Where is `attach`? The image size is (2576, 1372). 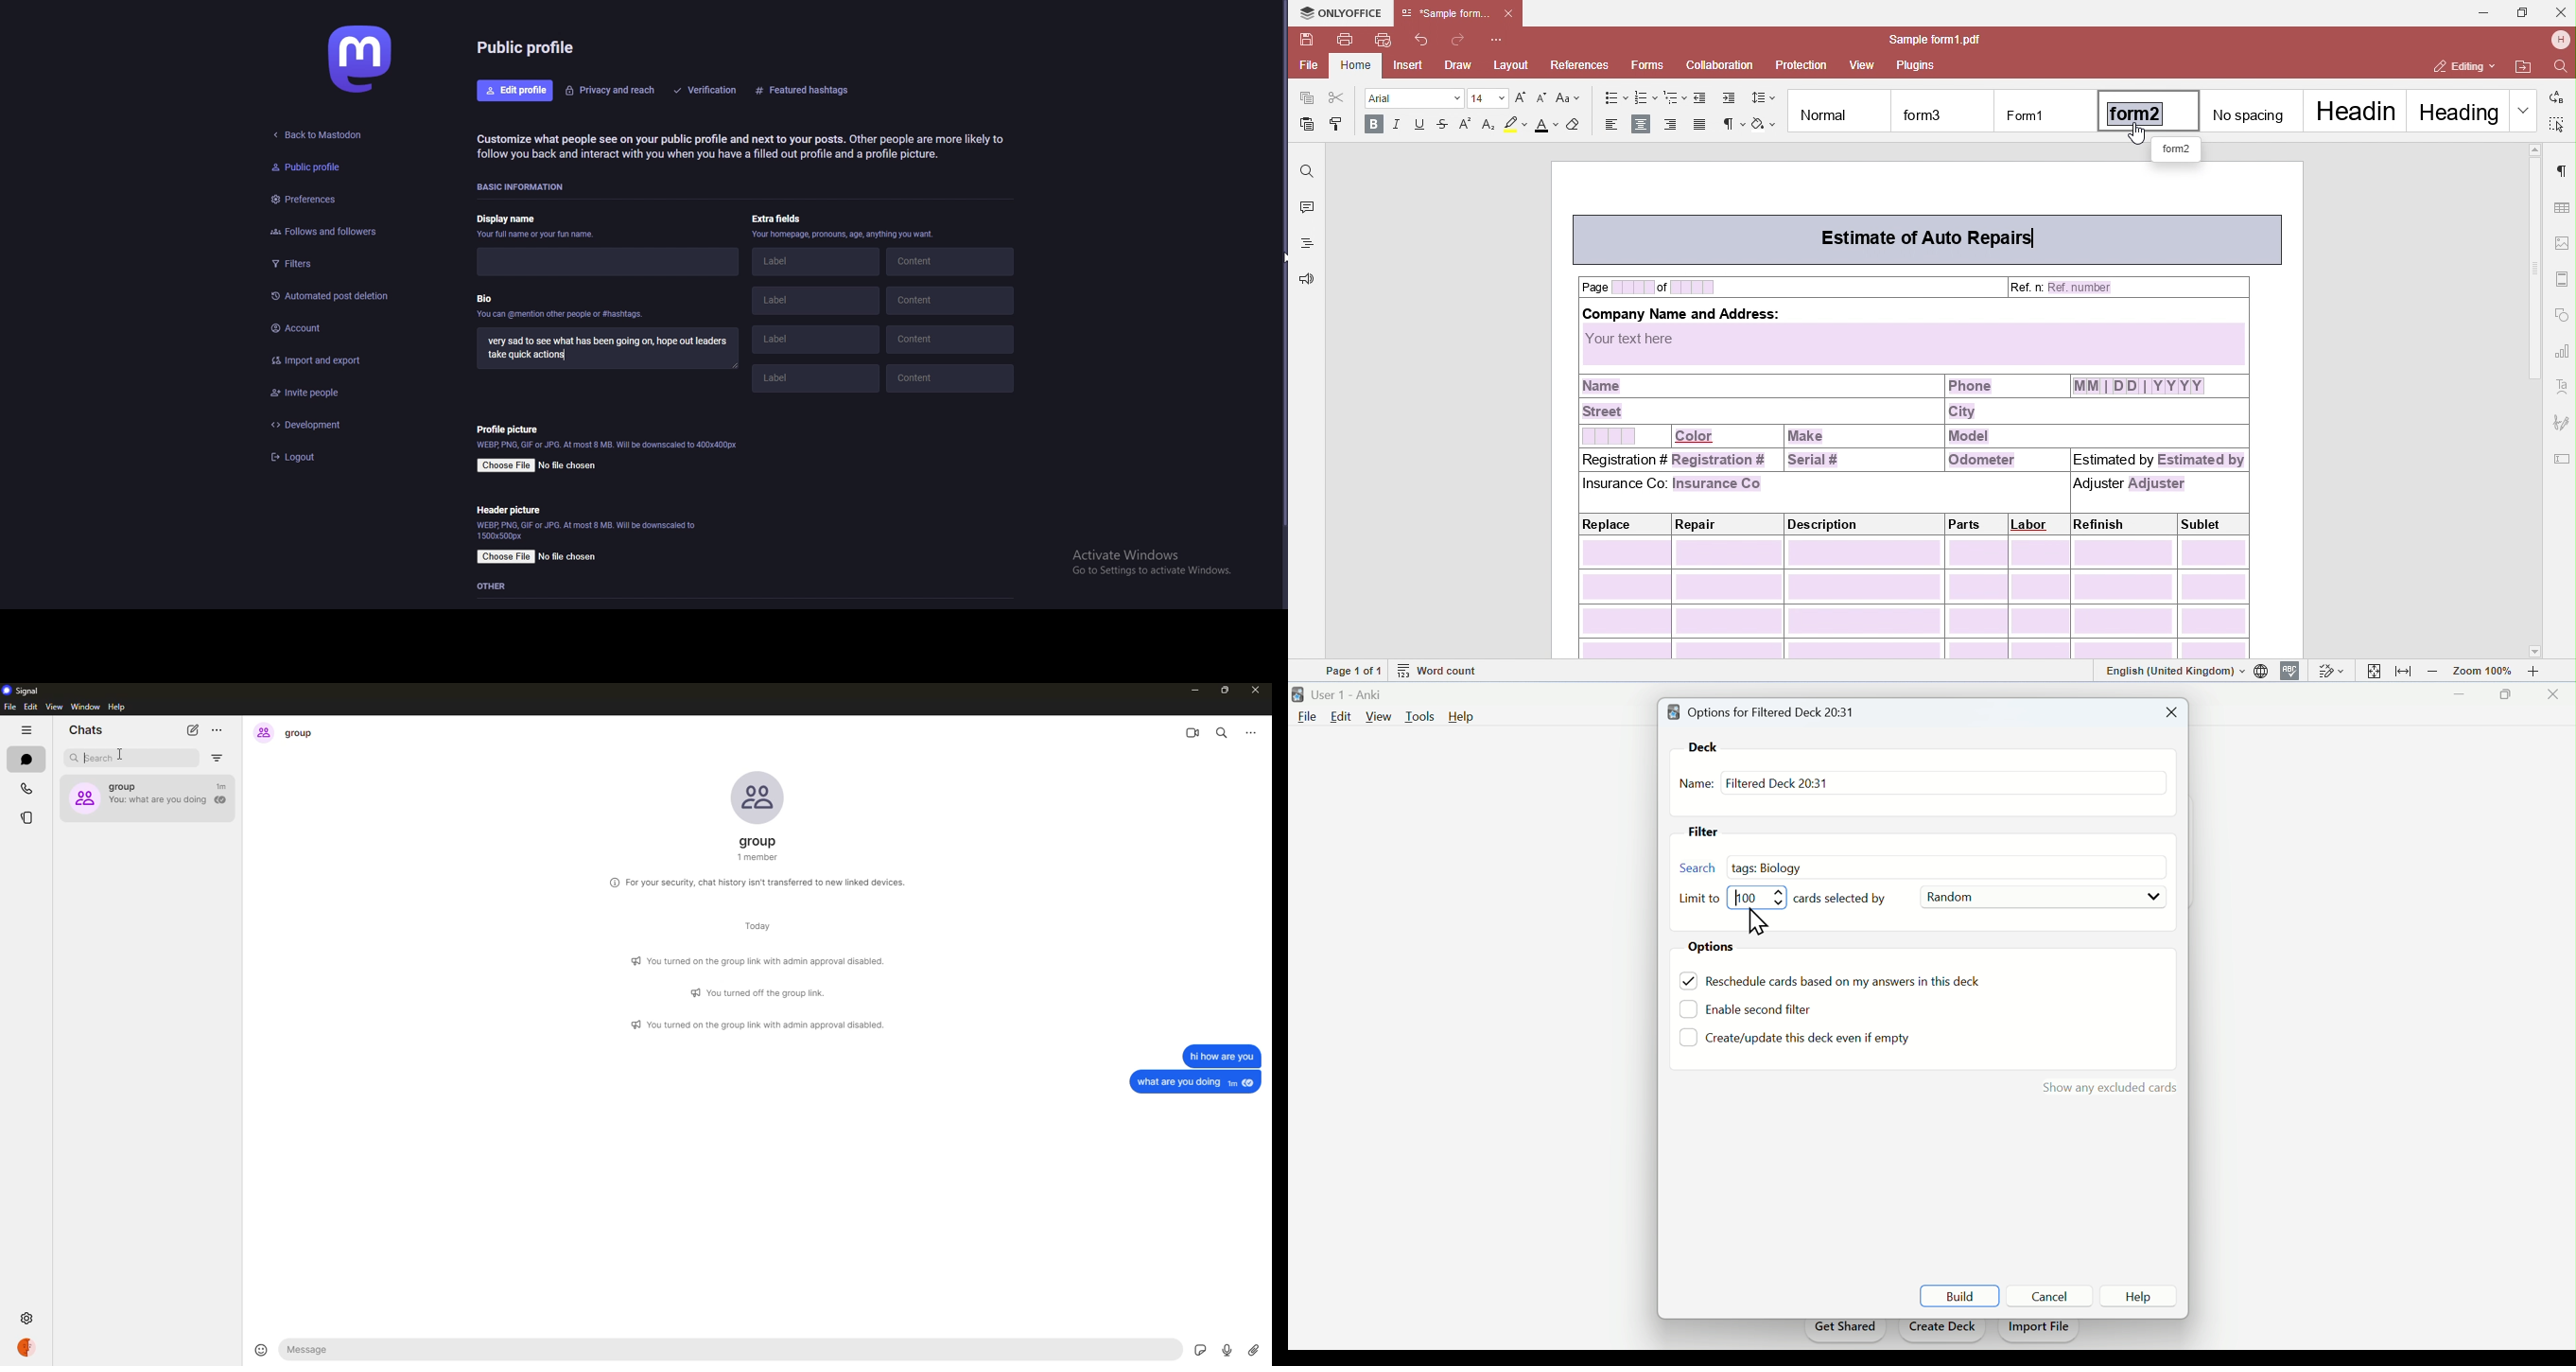
attach is located at coordinates (1254, 1349).